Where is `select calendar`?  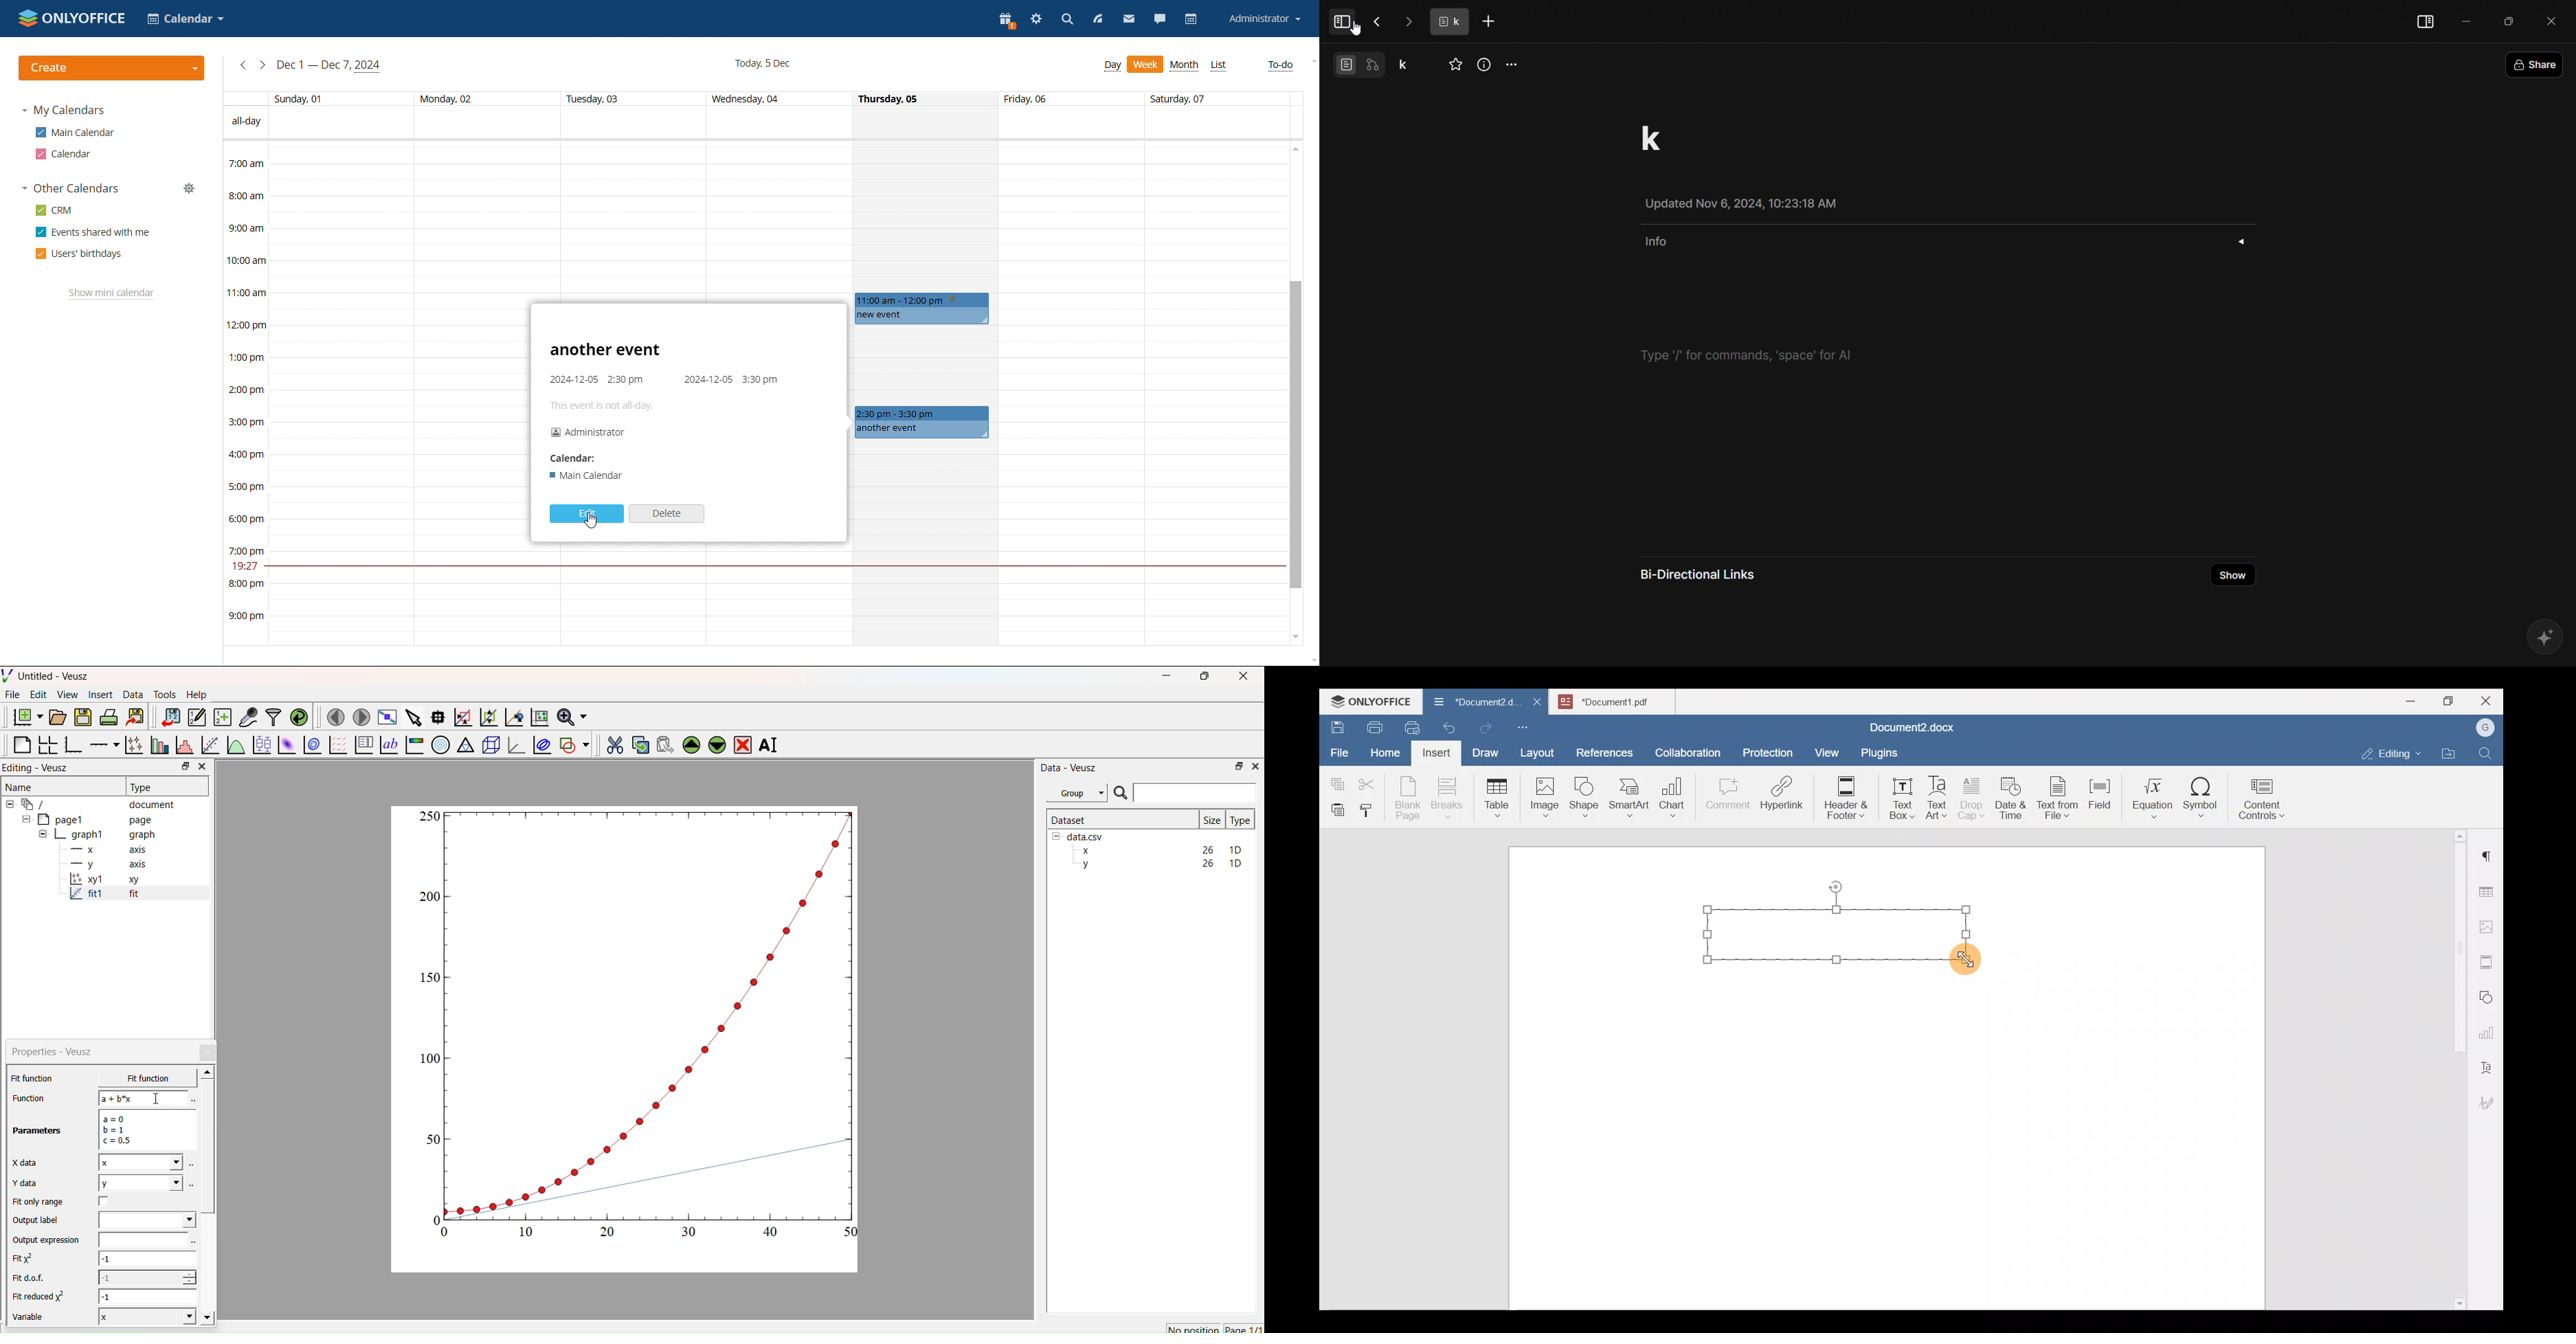 select calendar is located at coordinates (186, 19).